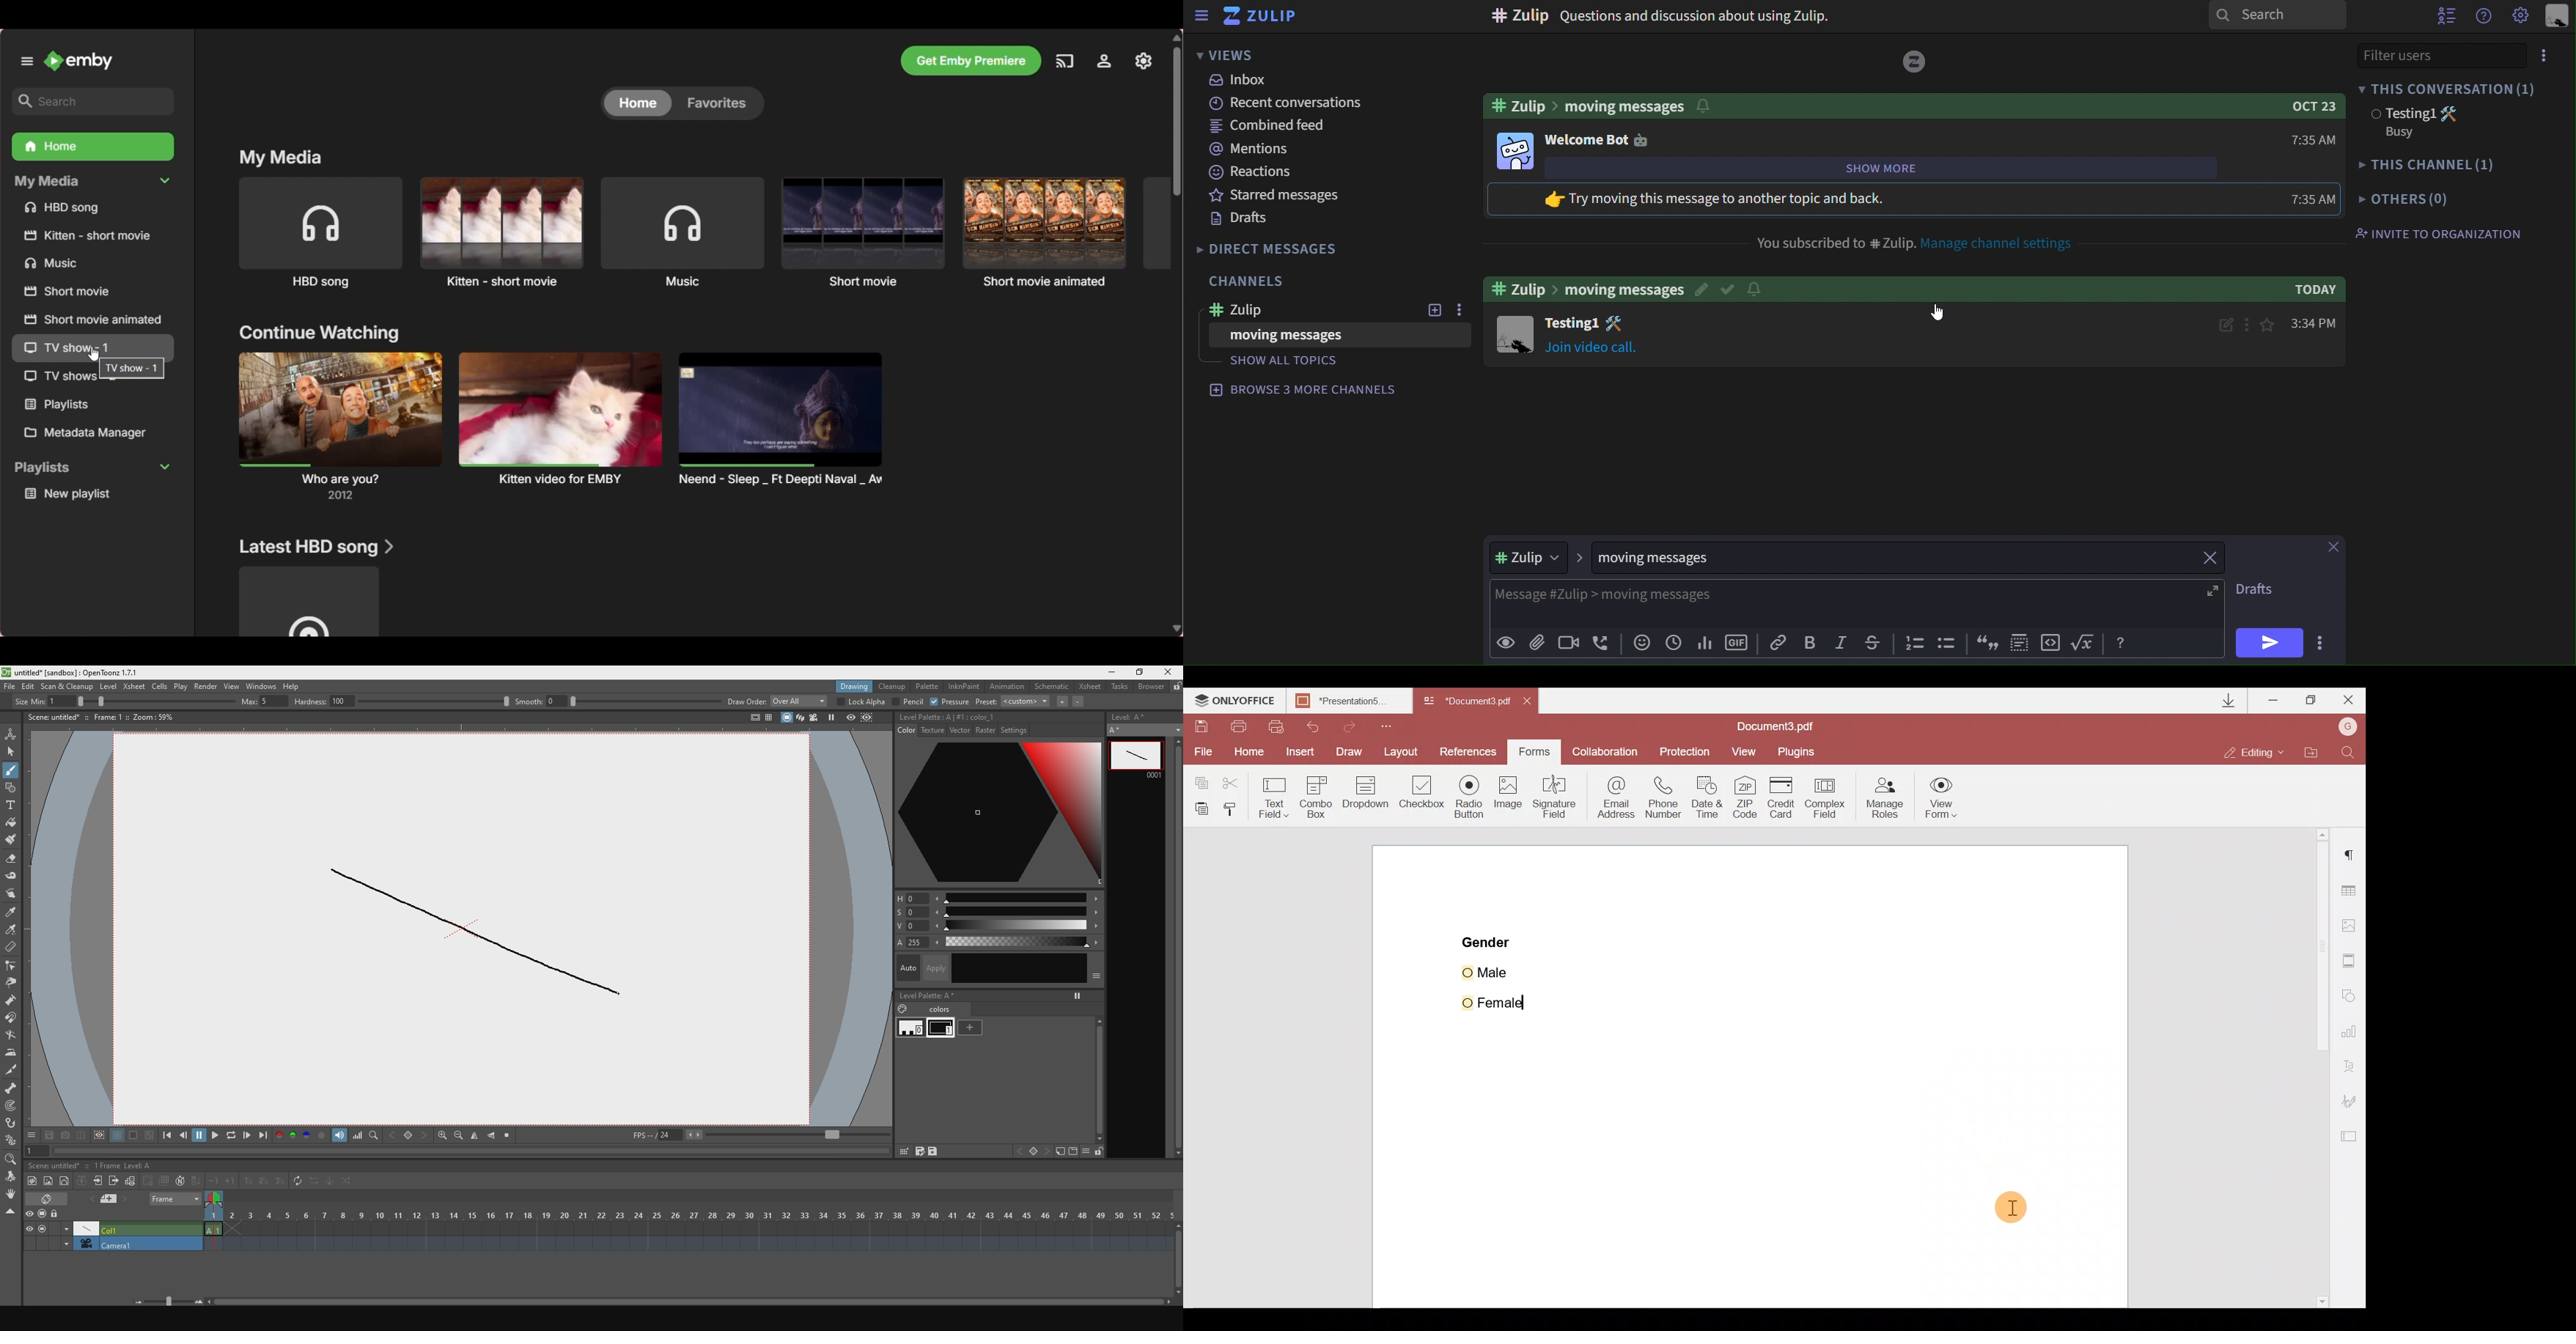  What do you see at coordinates (165, 1136) in the screenshot?
I see `skip to the previous point` at bounding box center [165, 1136].